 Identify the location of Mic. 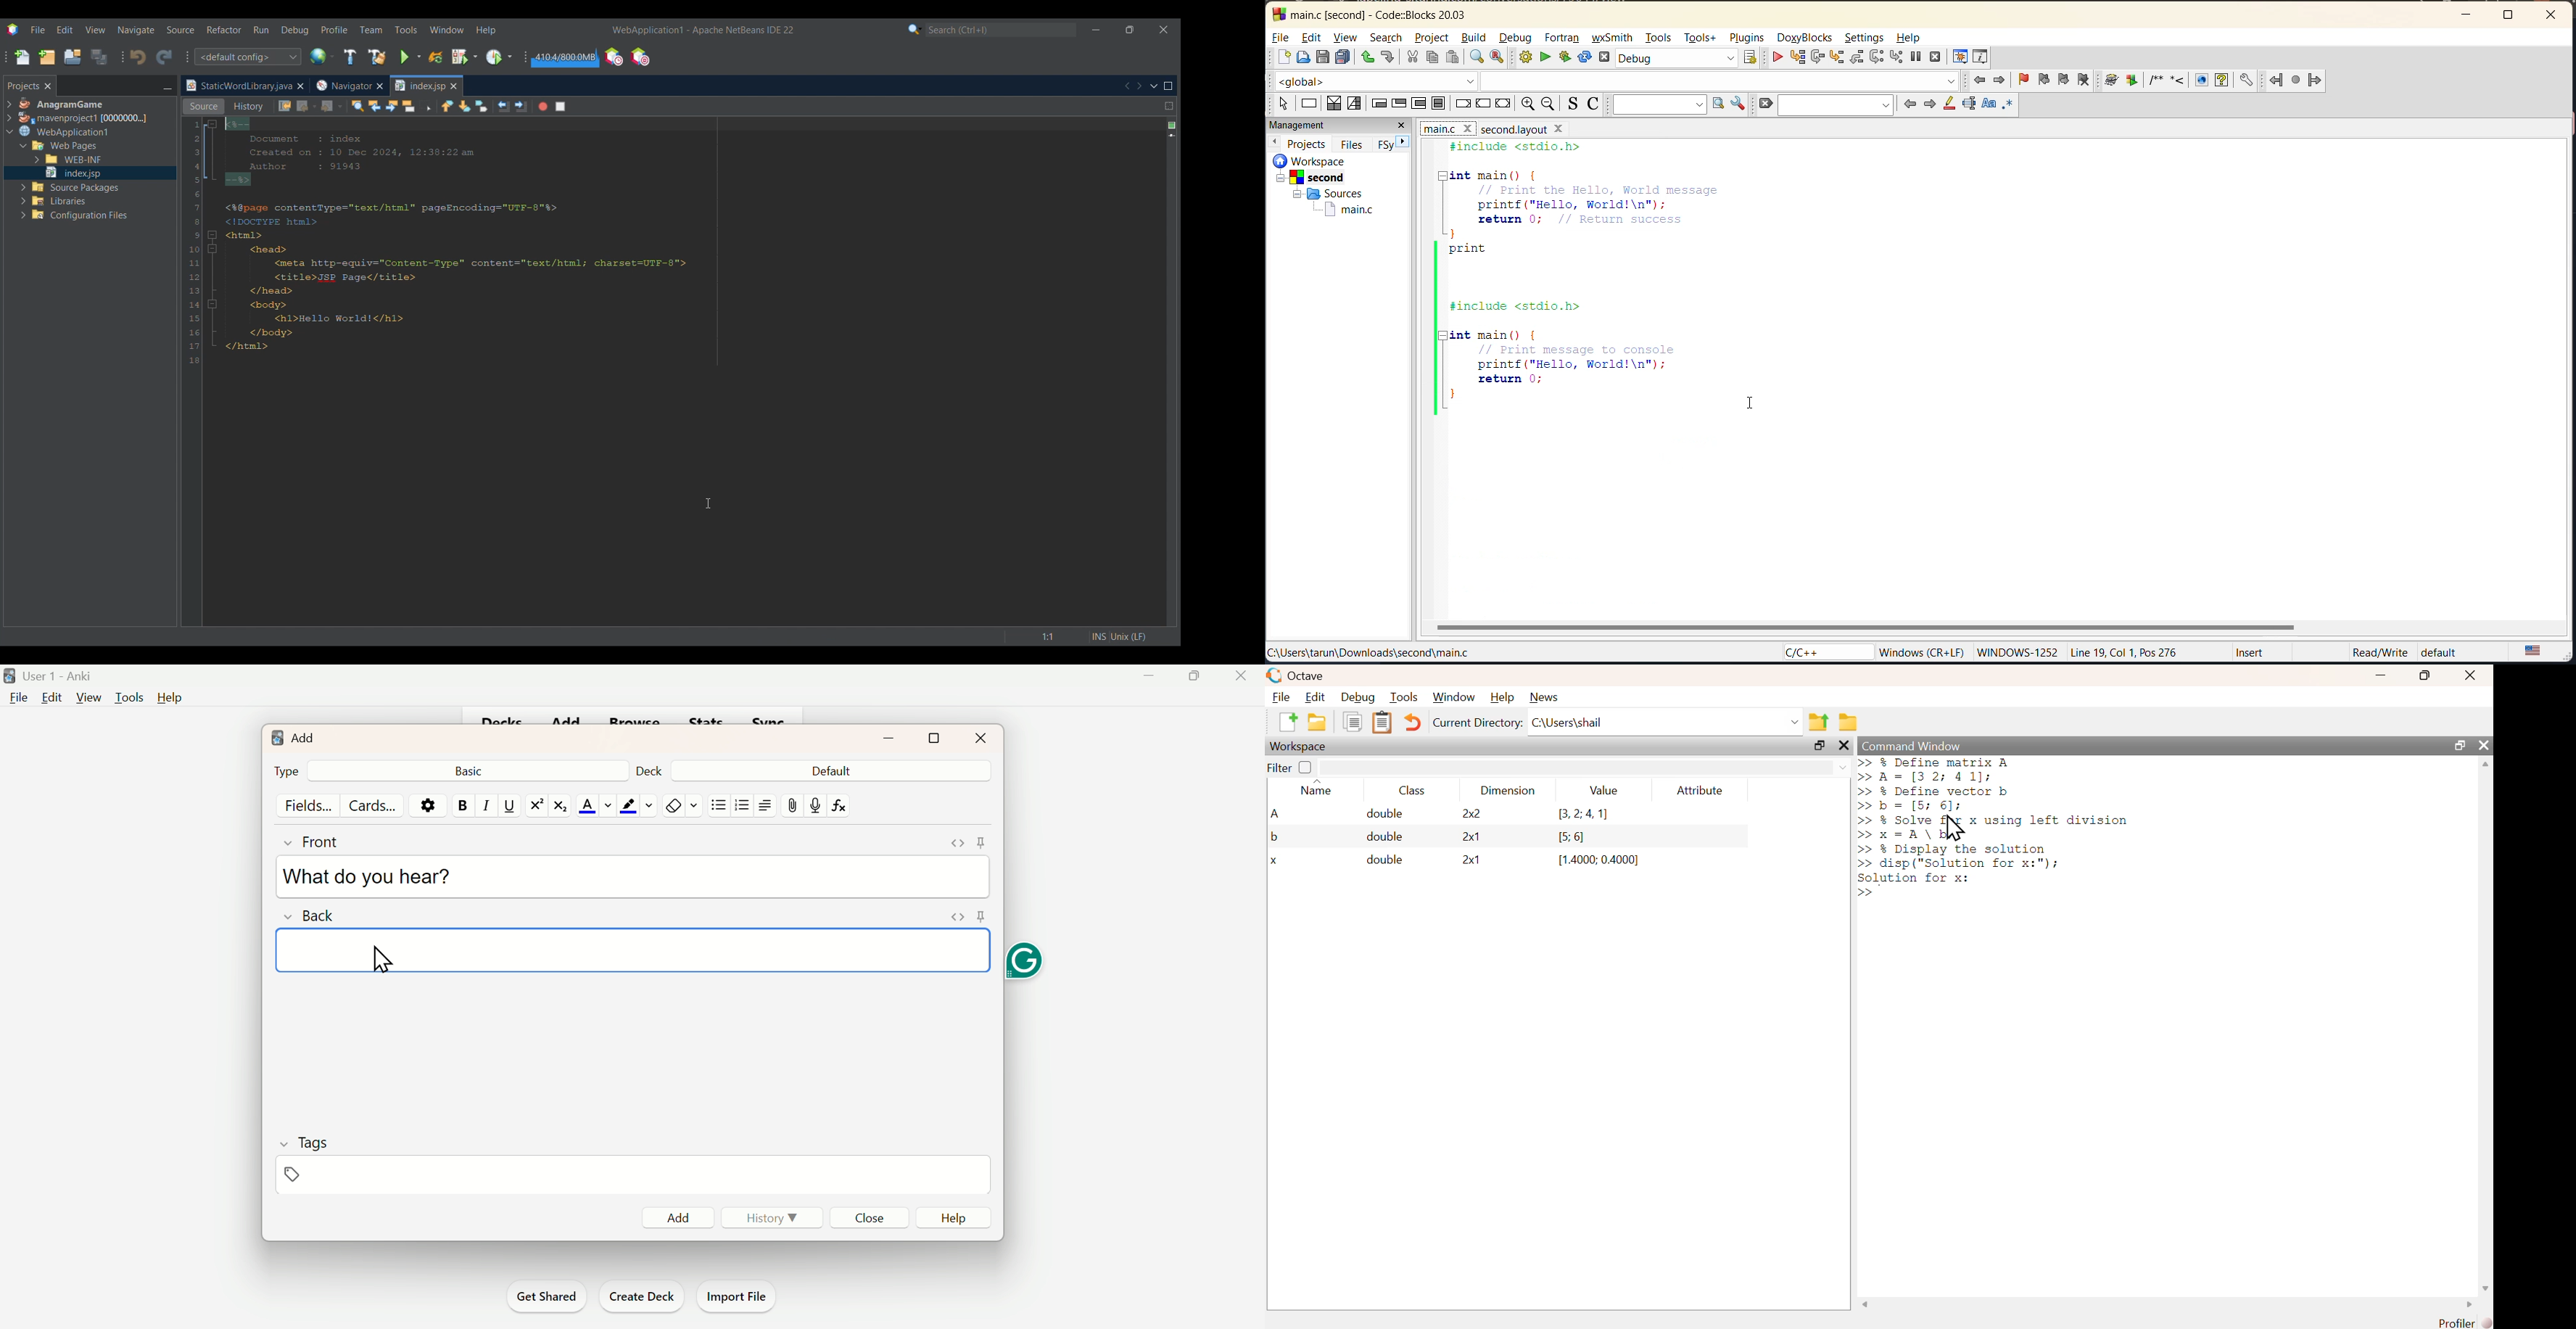
(815, 803).